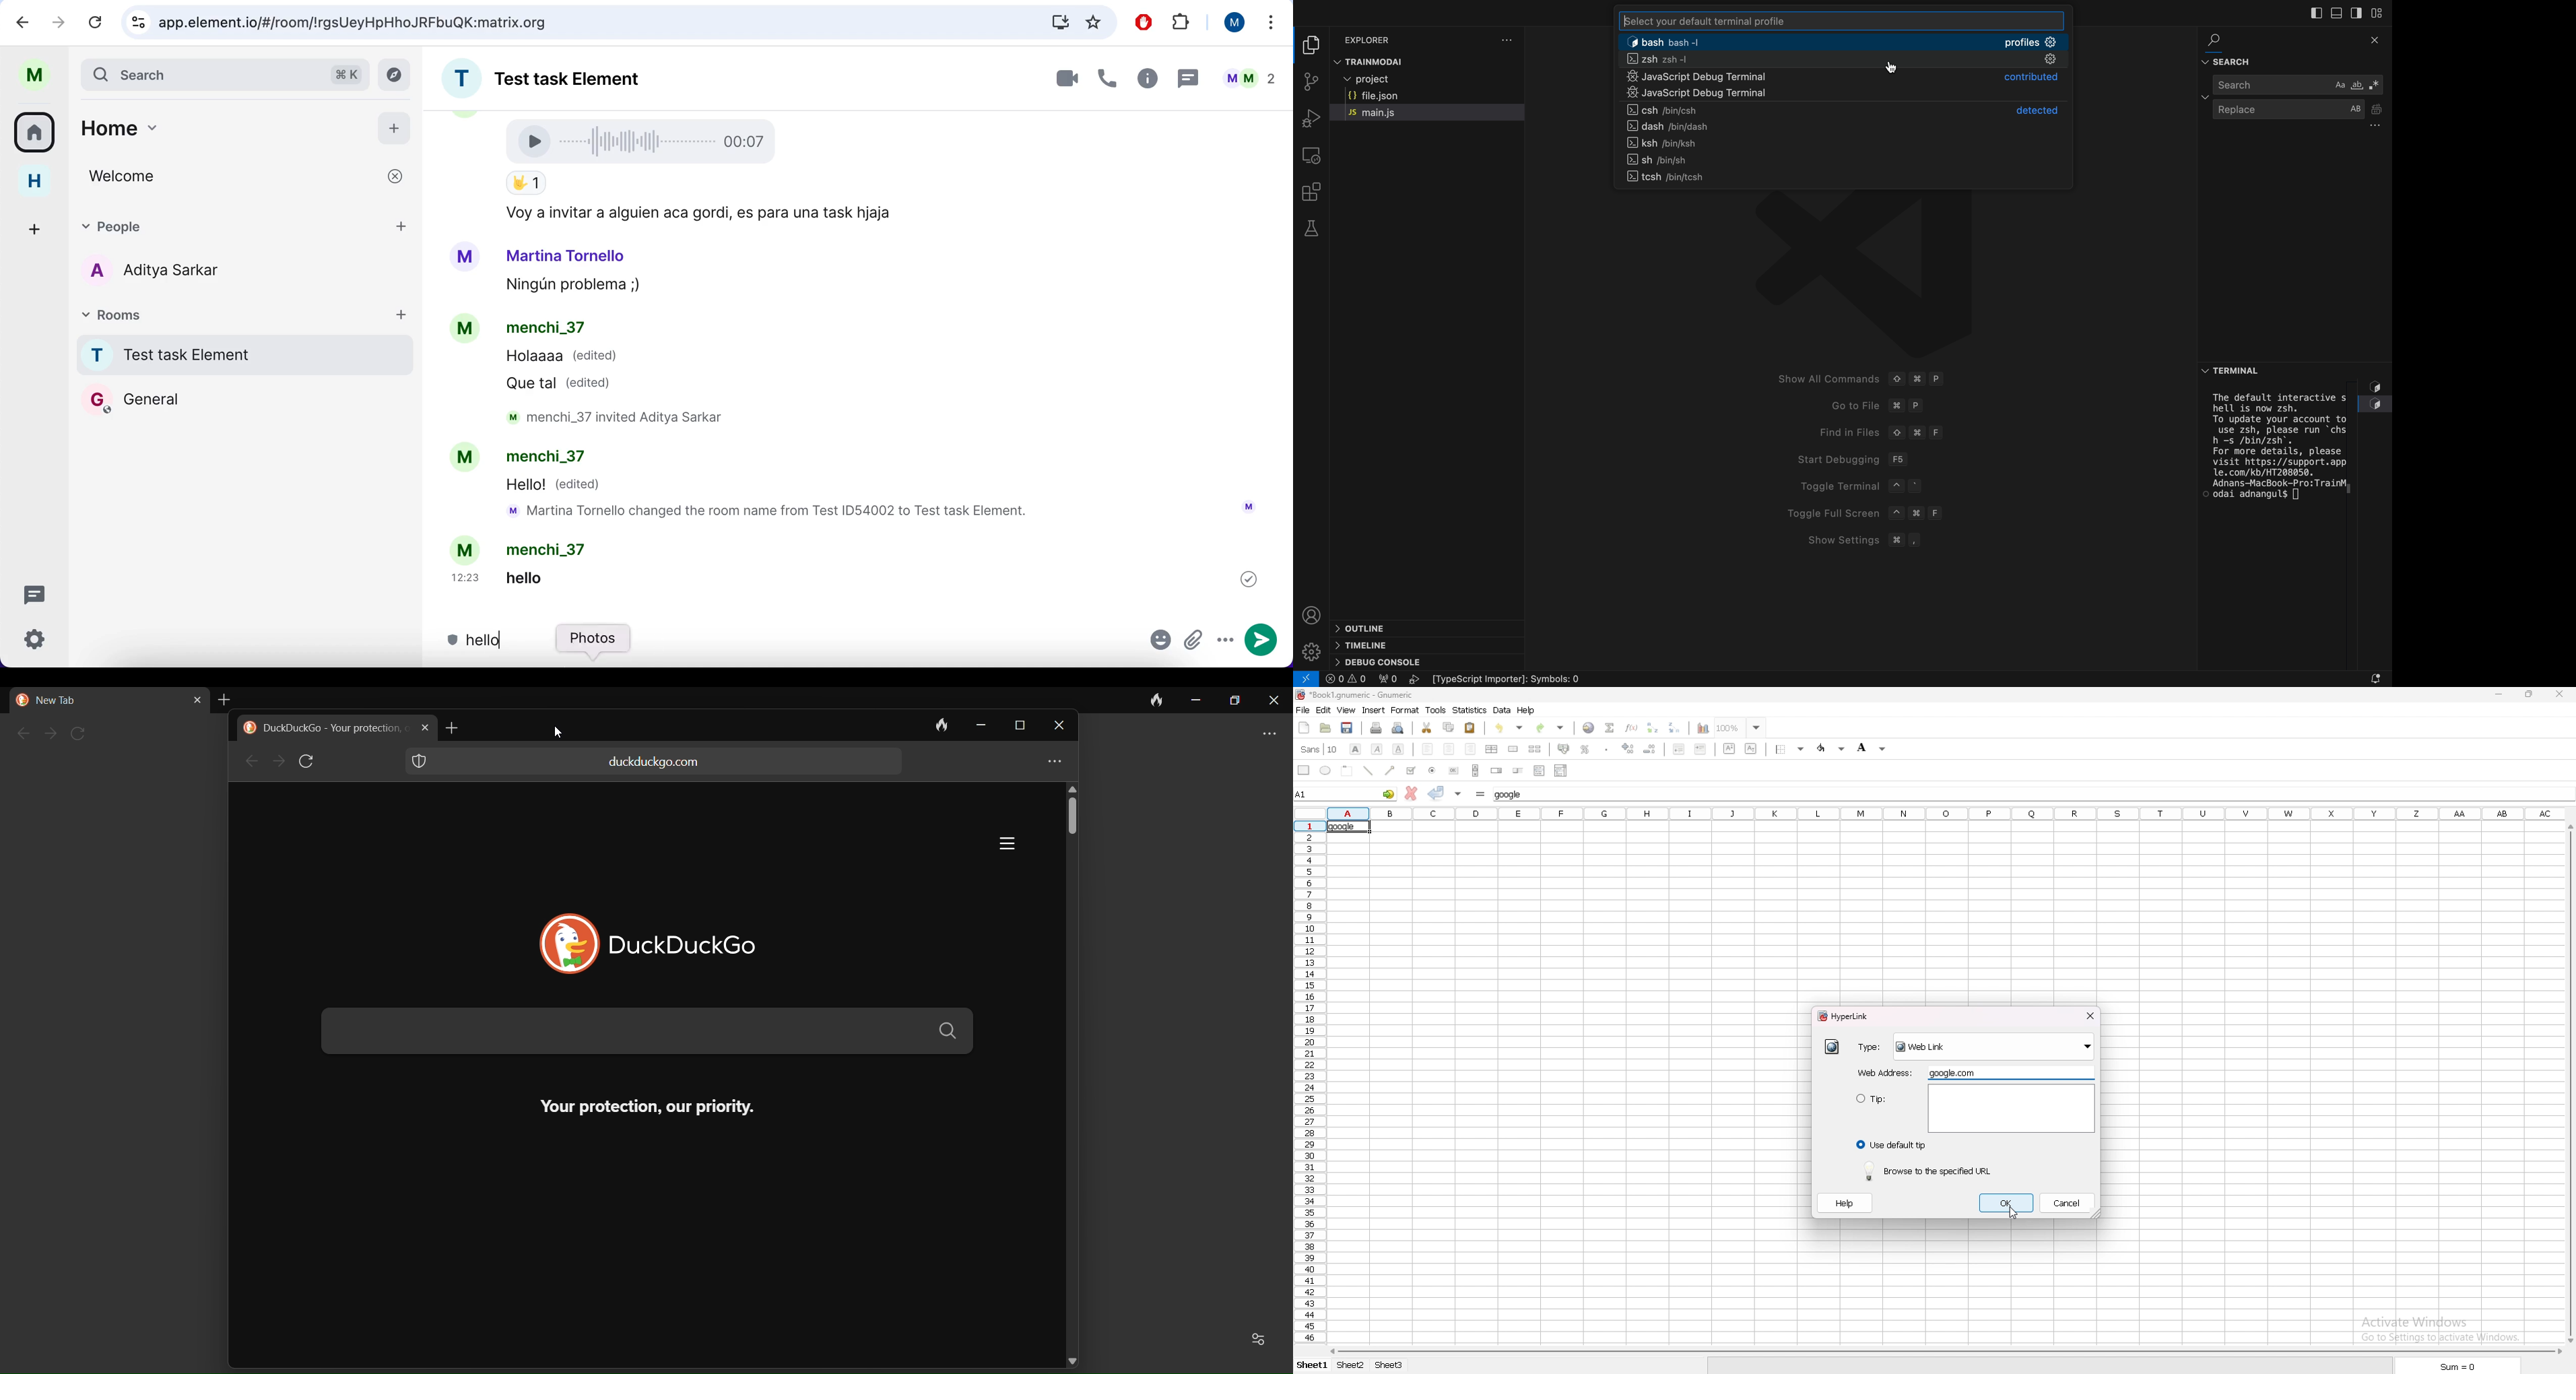 This screenshot has width=2576, height=1400. I want to click on add, so click(394, 126).